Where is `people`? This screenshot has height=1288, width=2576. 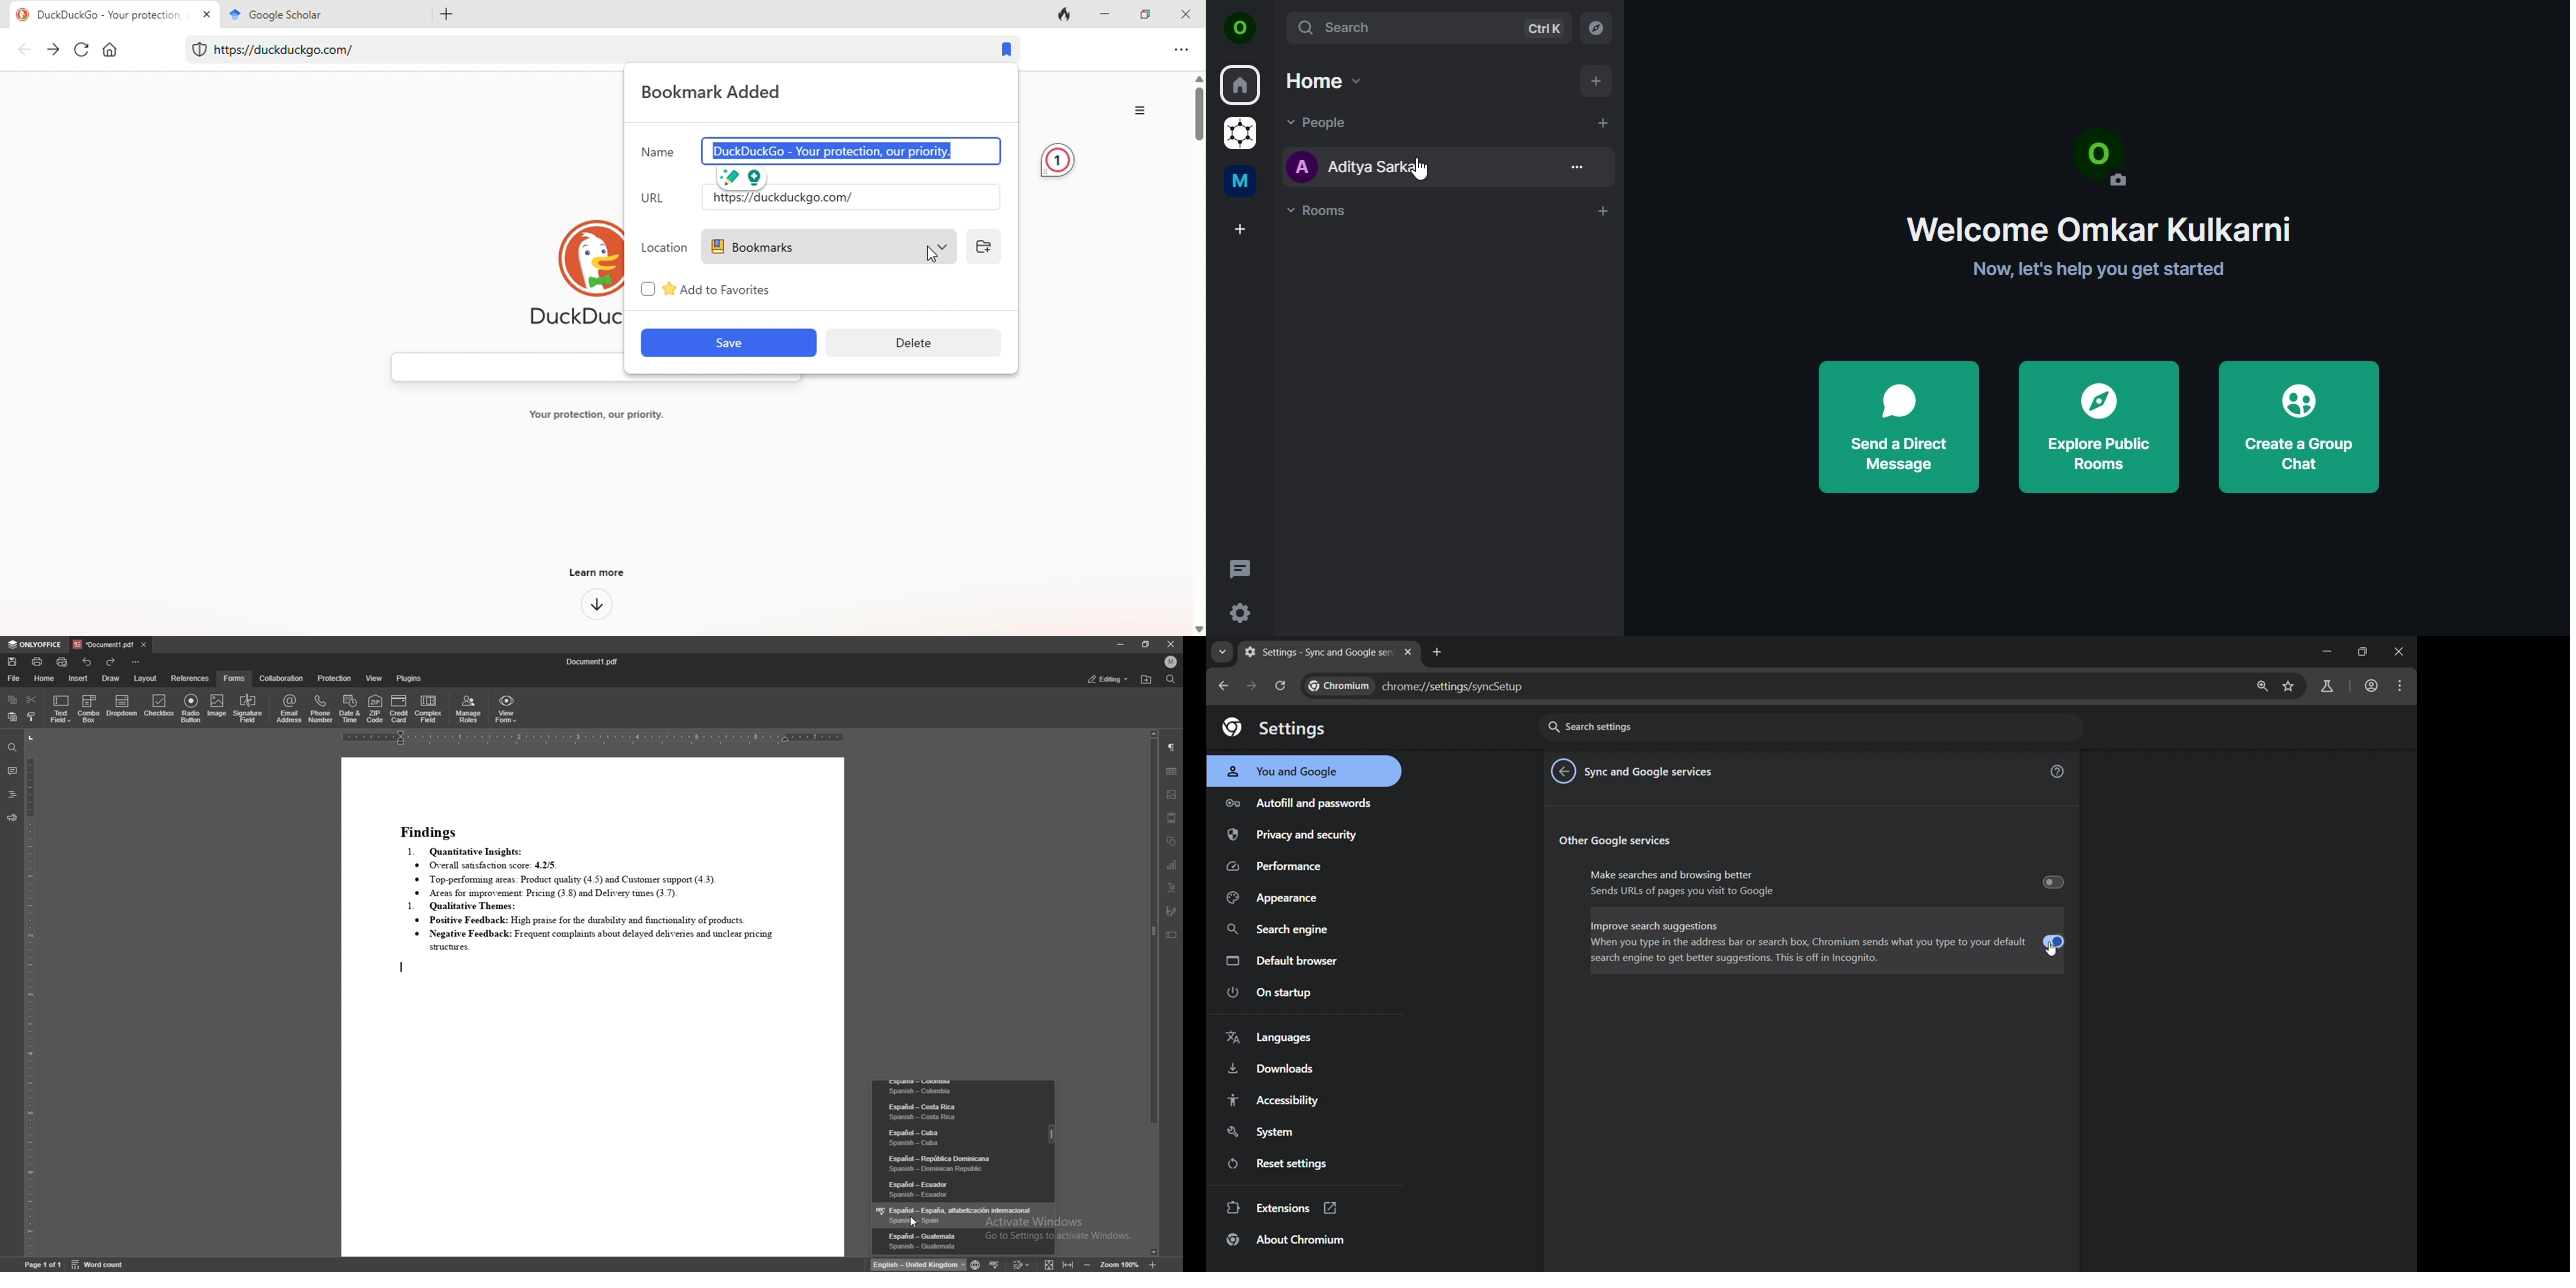 people is located at coordinates (1320, 124).